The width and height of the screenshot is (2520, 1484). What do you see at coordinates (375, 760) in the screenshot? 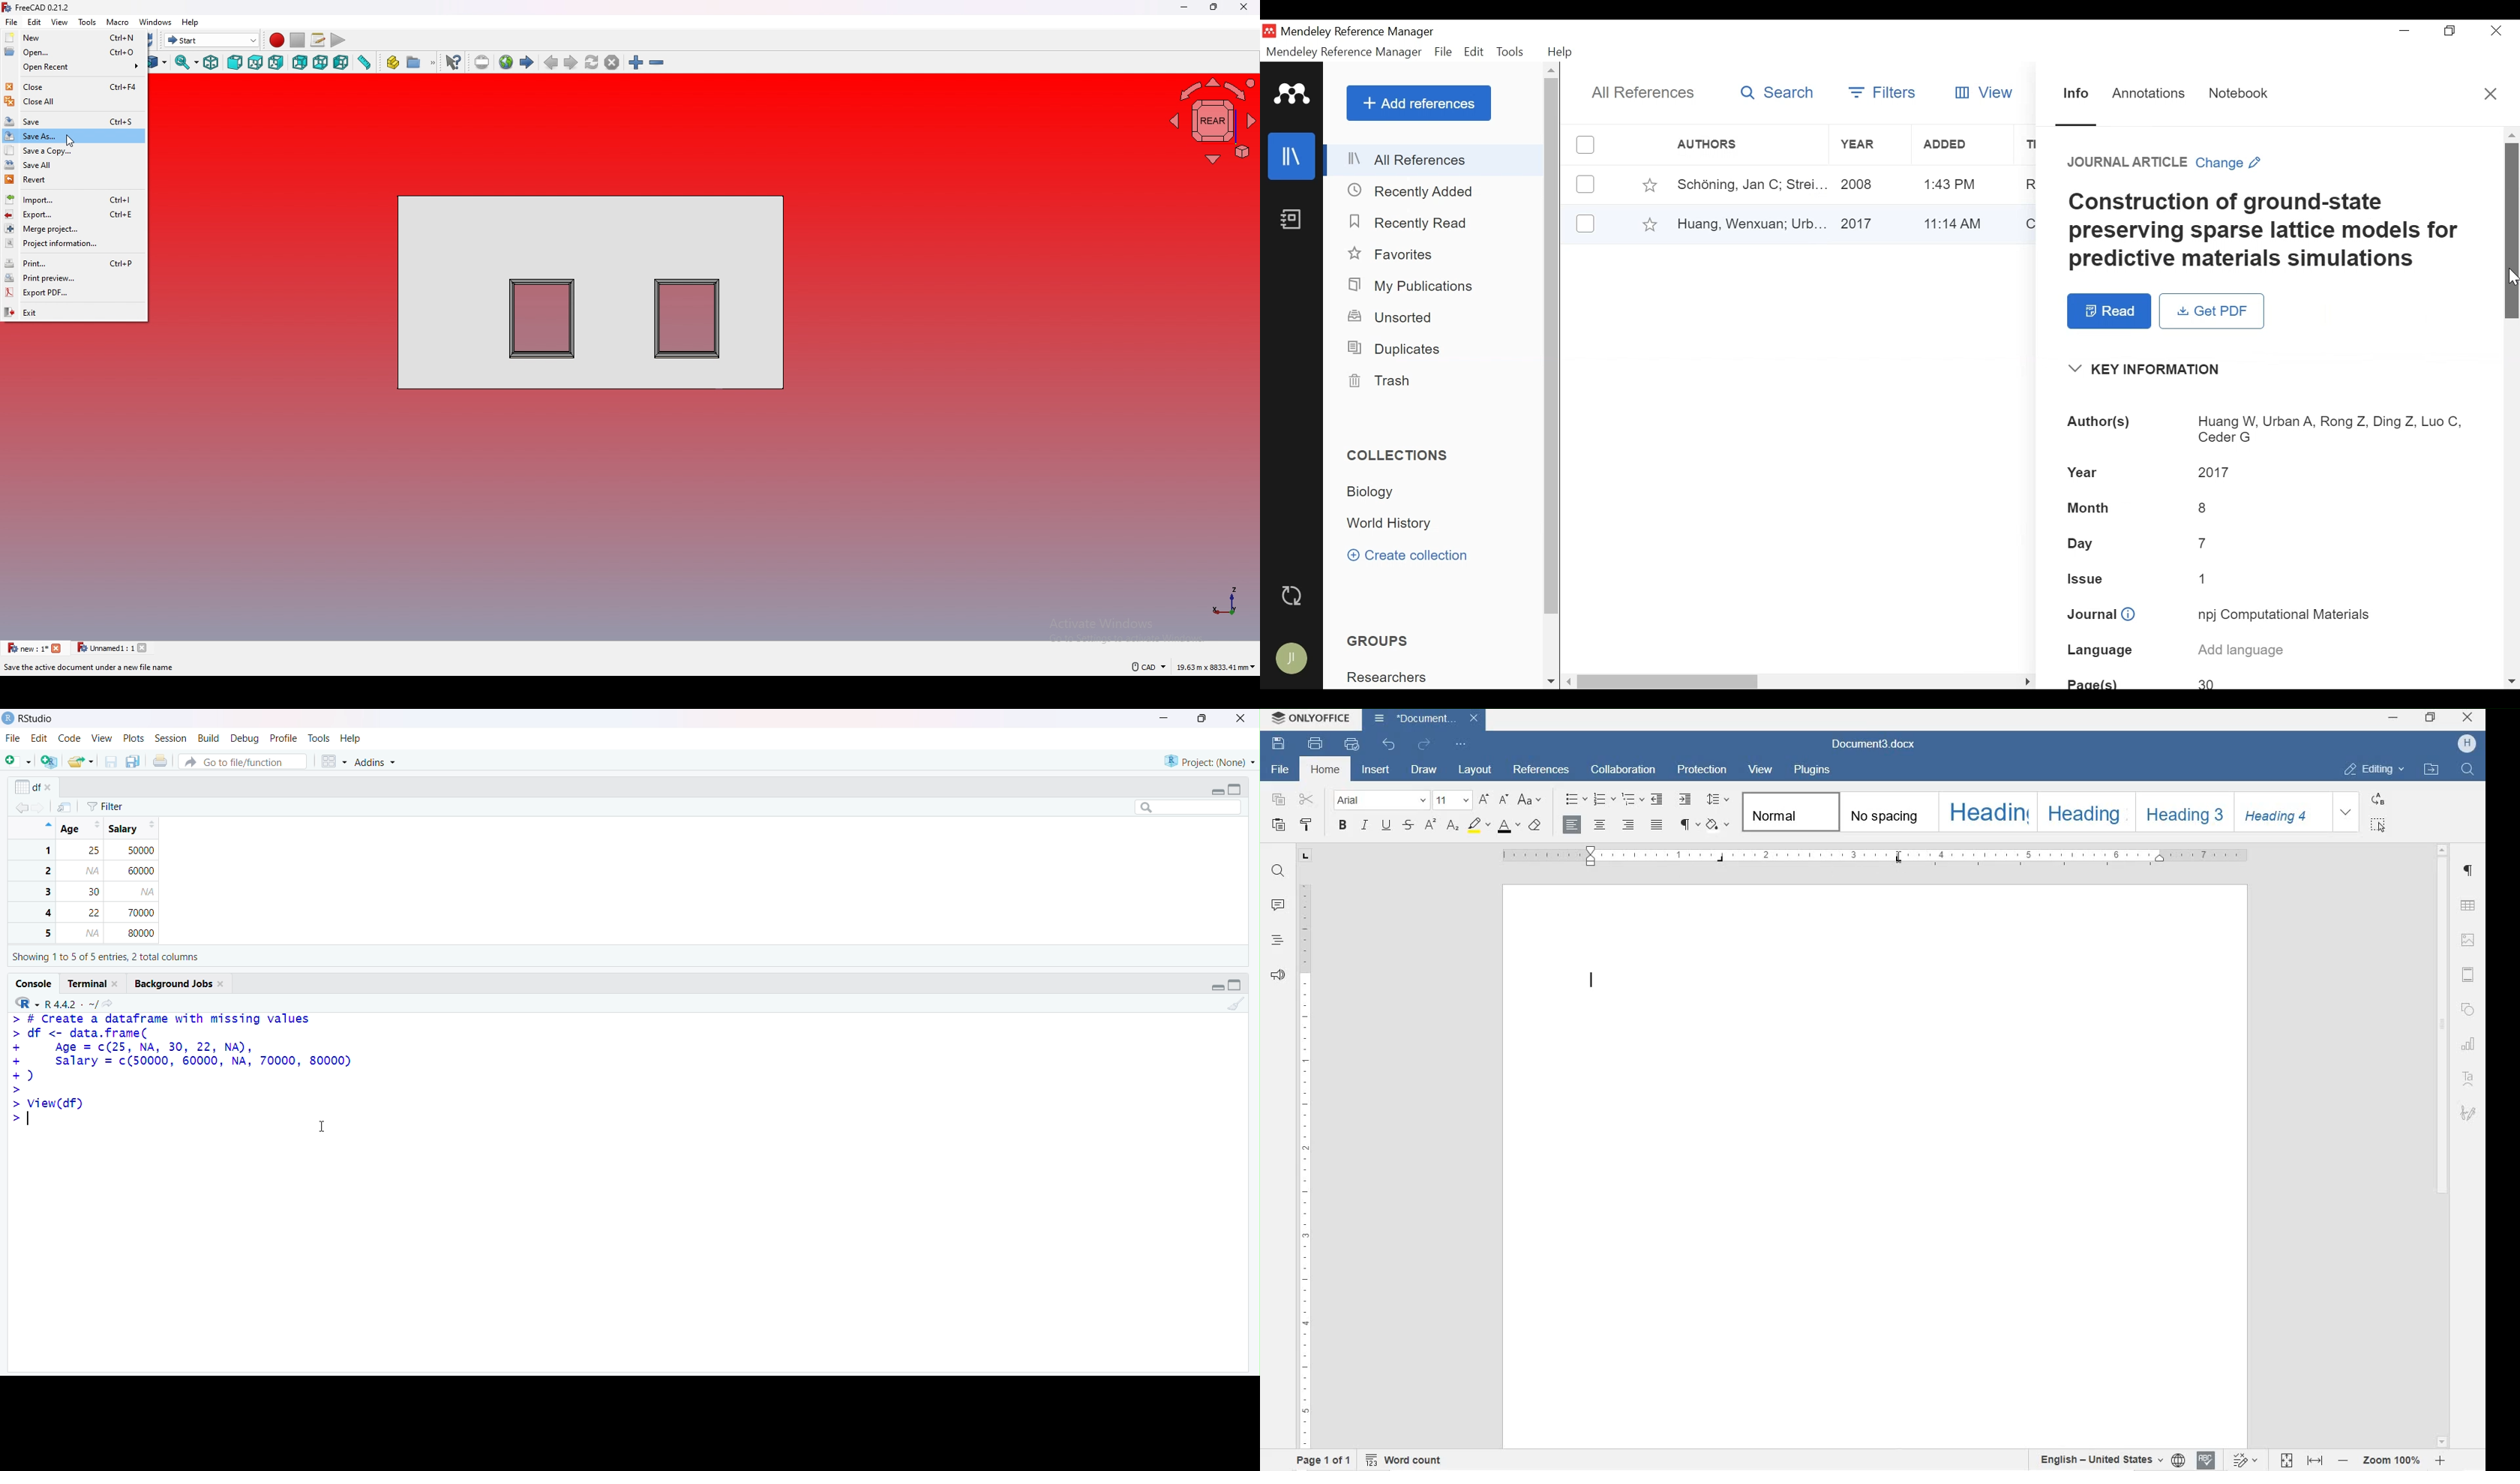
I see `Addins` at bounding box center [375, 760].